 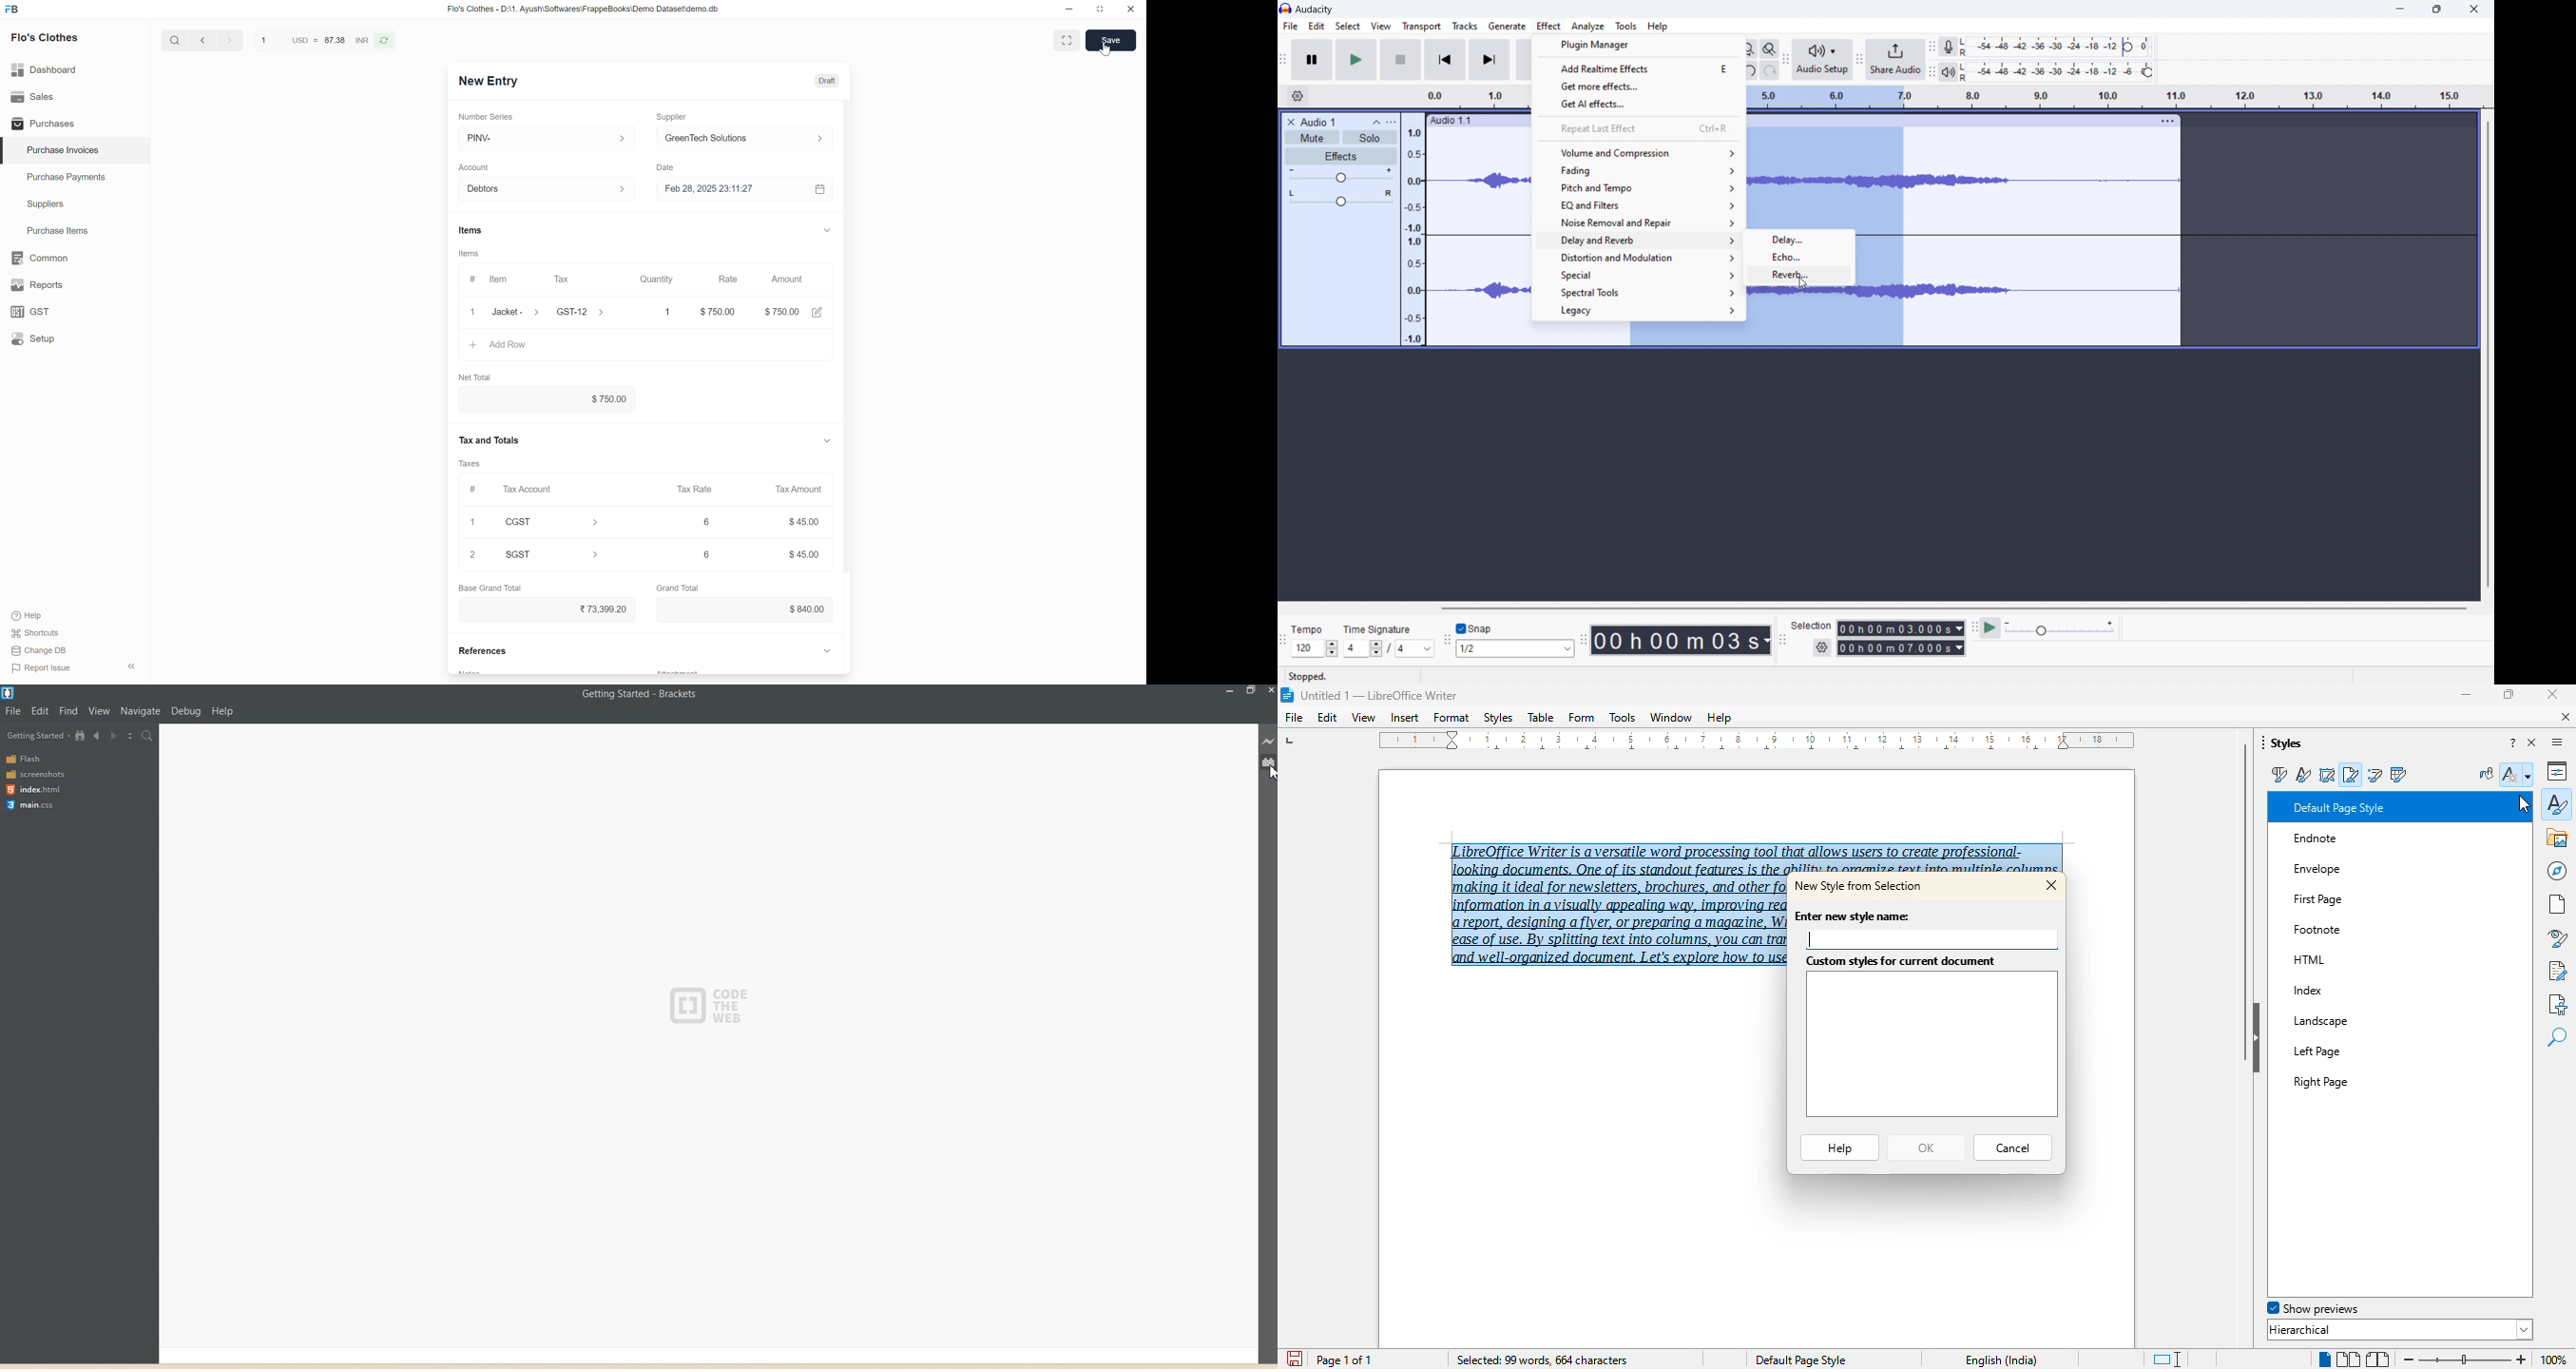 What do you see at coordinates (1283, 58) in the screenshot?
I see `audacity transport window` at bounding box center [1283, 58].